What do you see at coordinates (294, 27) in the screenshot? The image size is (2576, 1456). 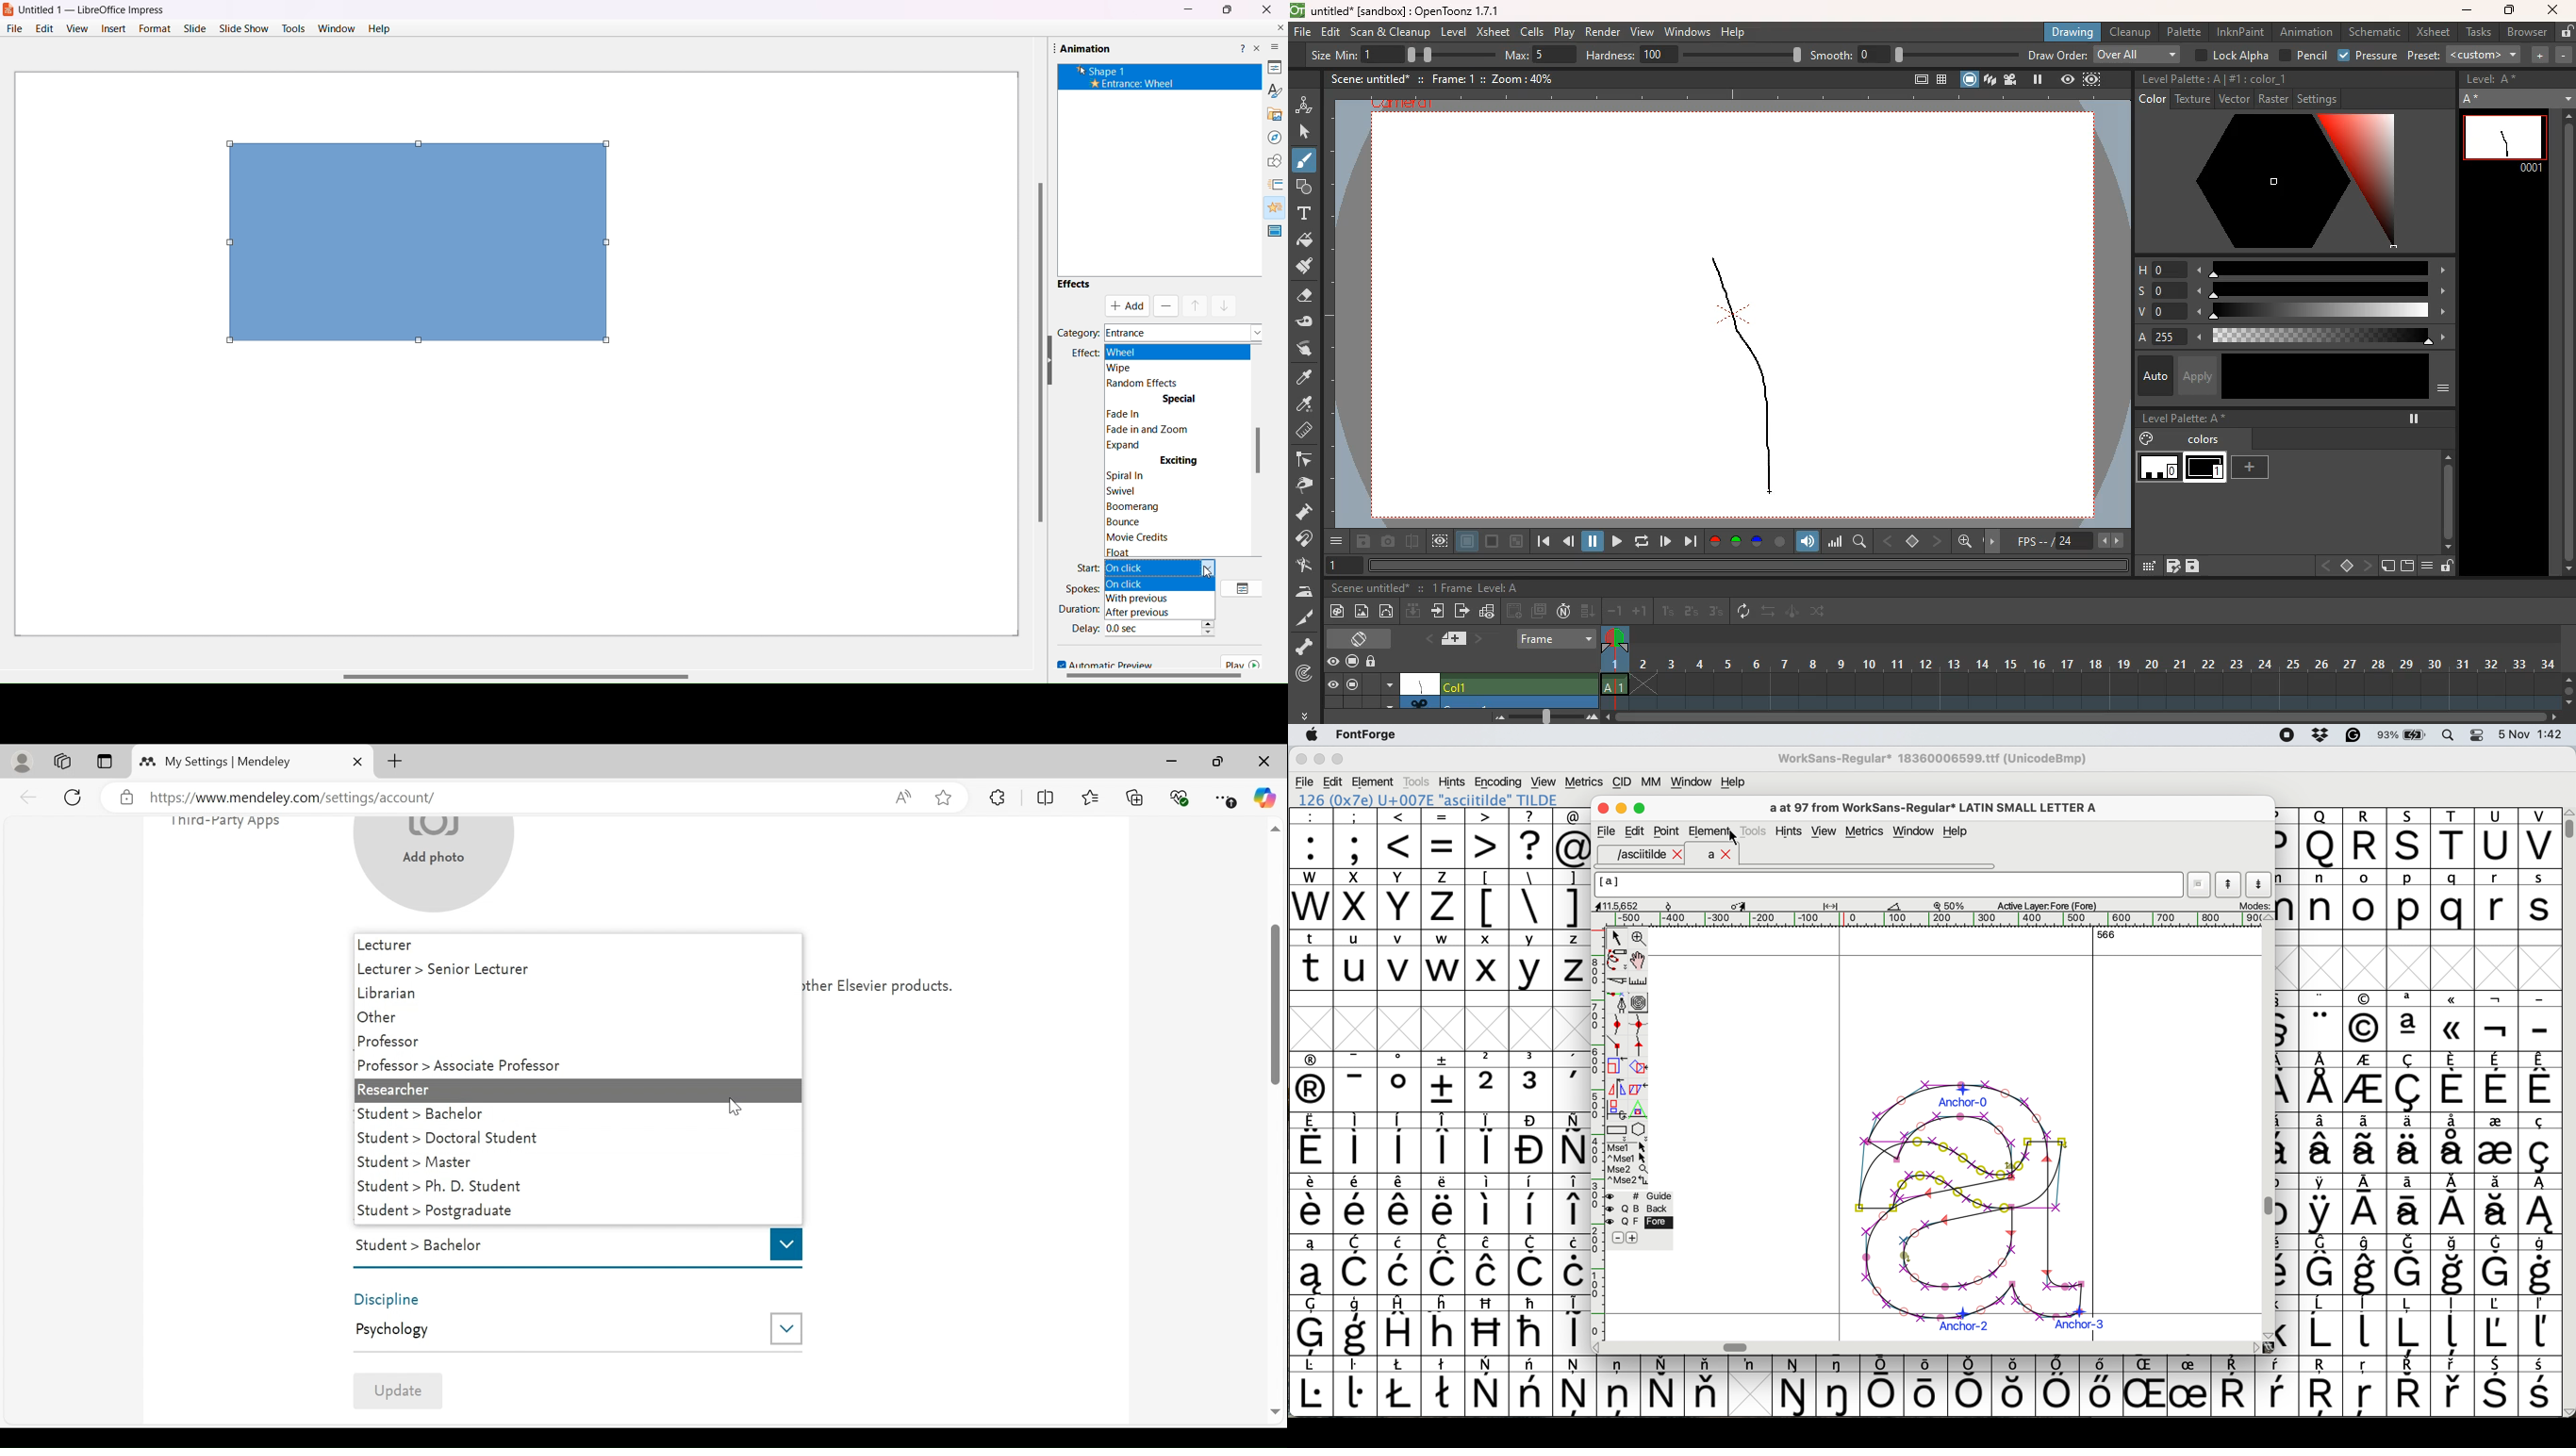 I see `Tools` at bounding box center [294, 27].